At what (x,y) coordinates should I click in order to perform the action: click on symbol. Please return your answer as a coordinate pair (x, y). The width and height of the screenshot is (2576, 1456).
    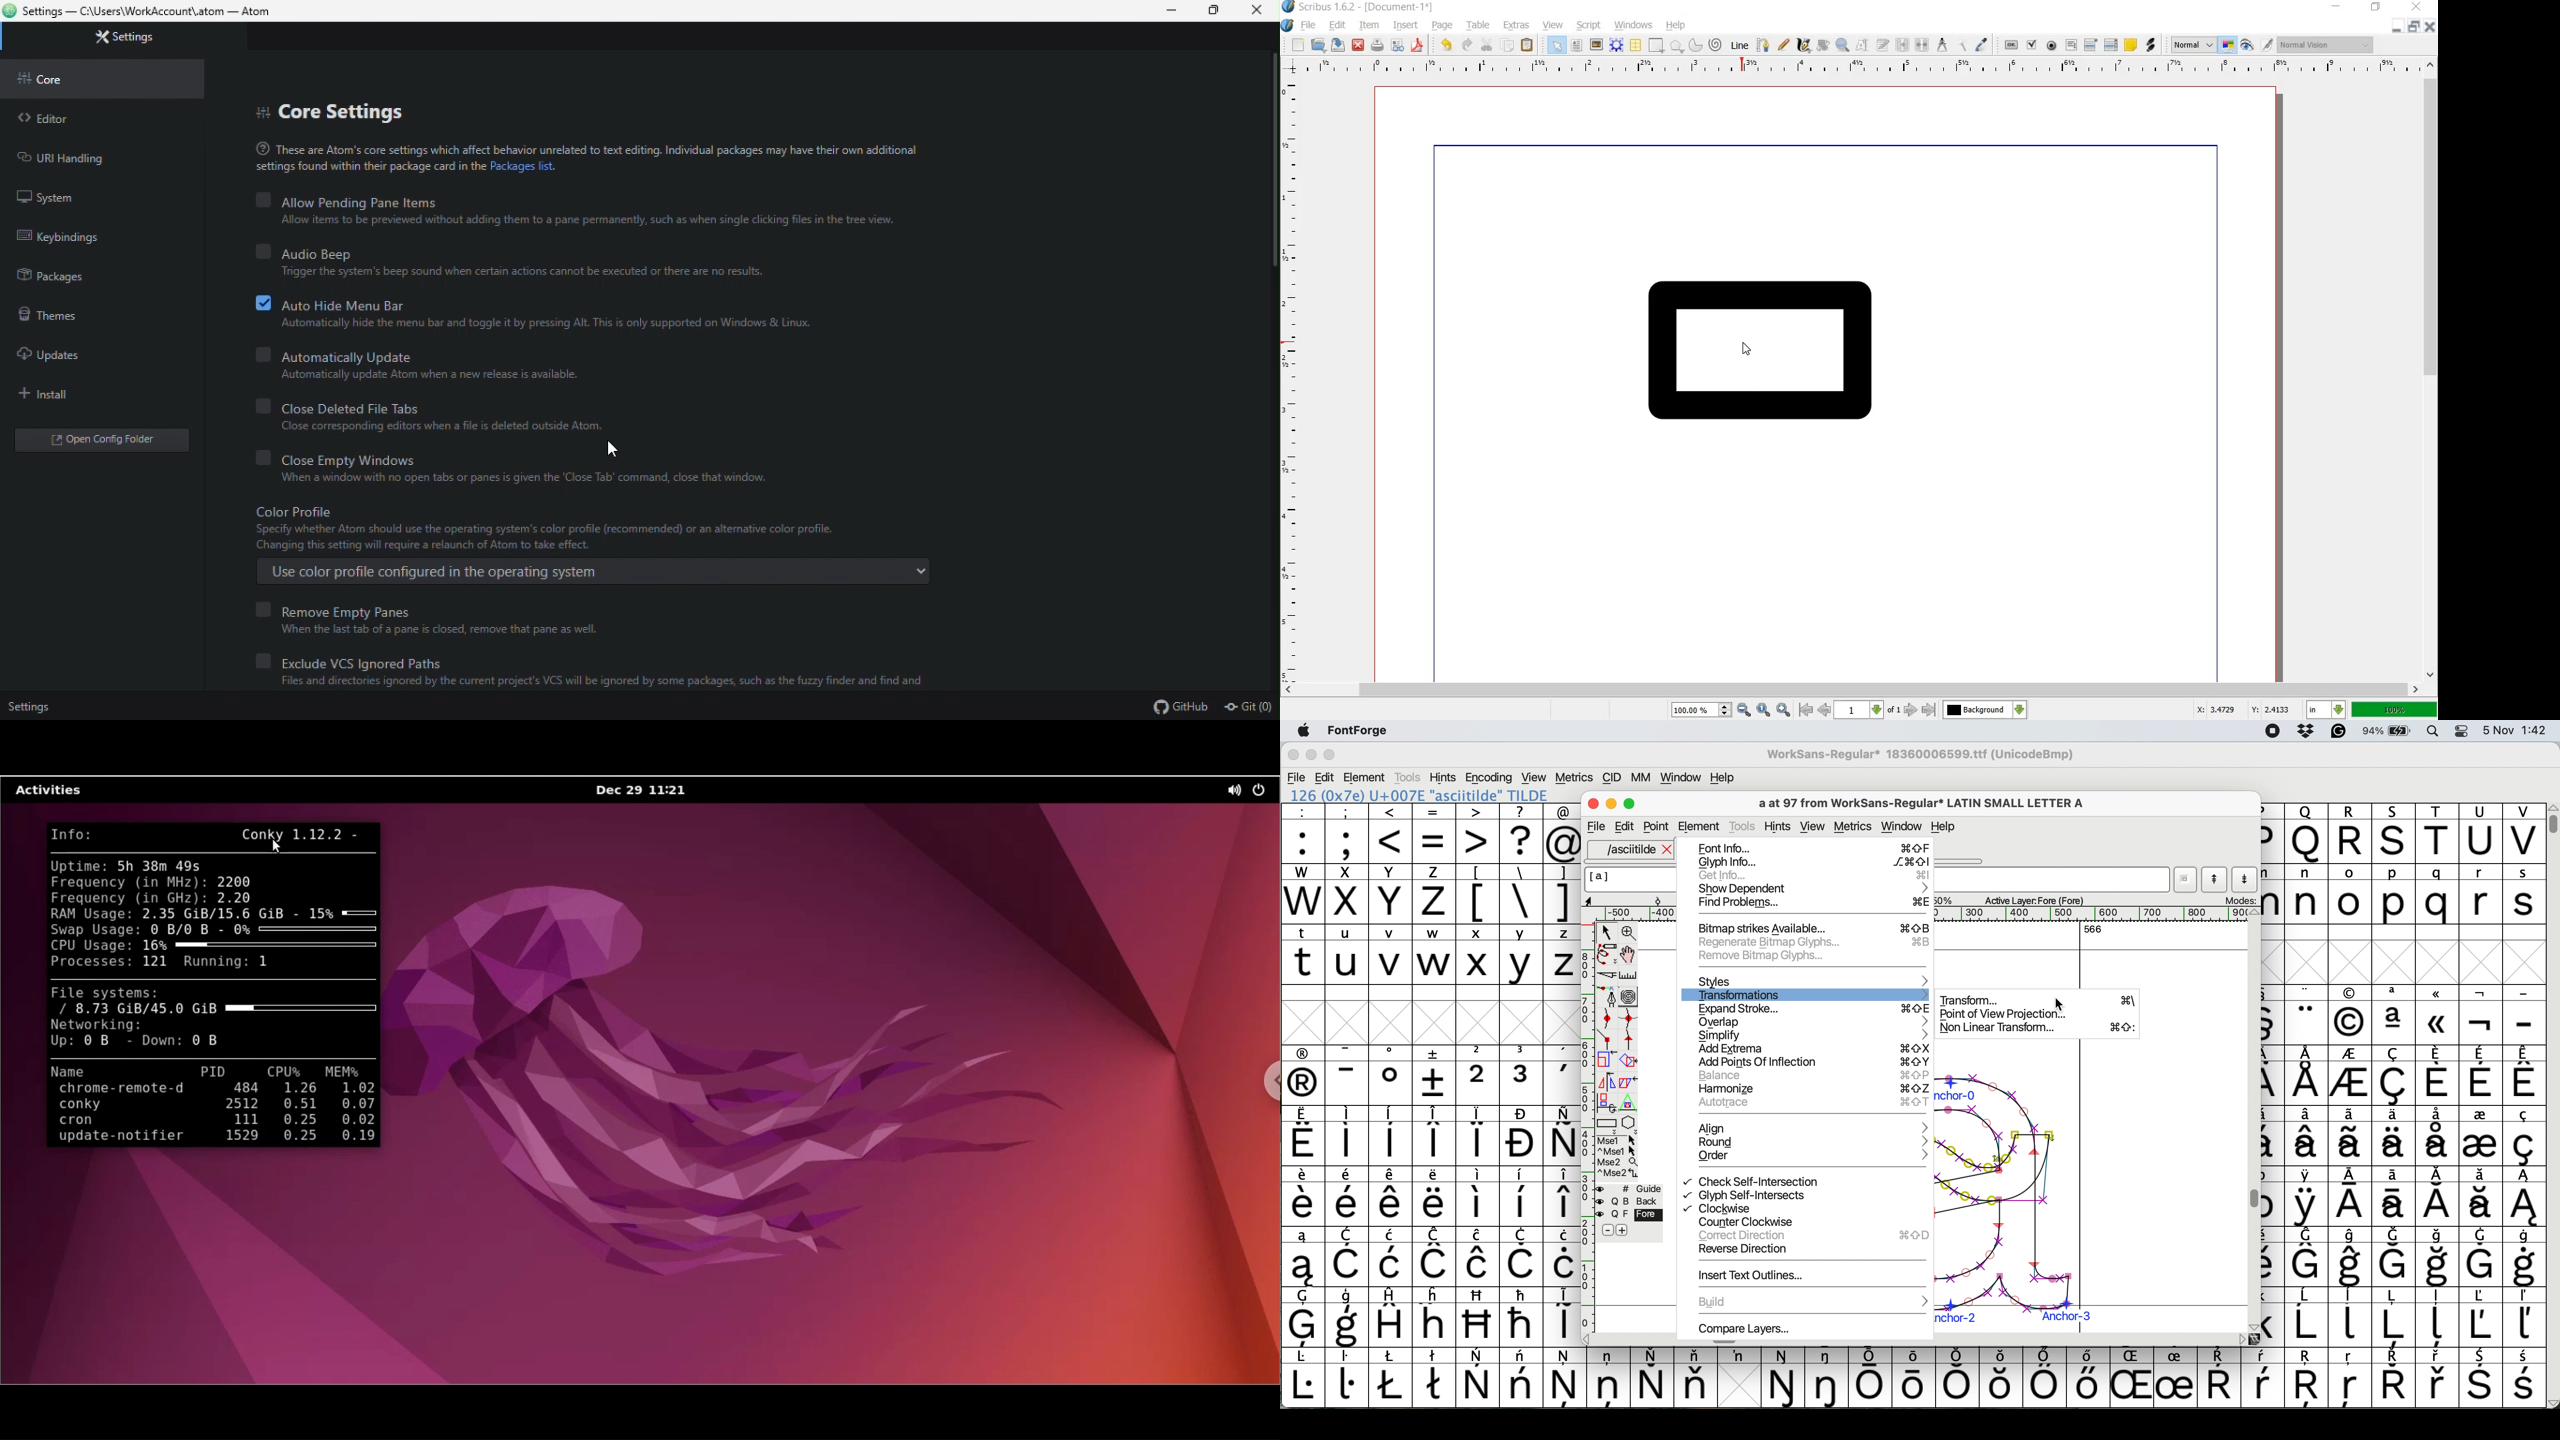
    Looking at the image, I should click on (2175, 1379).